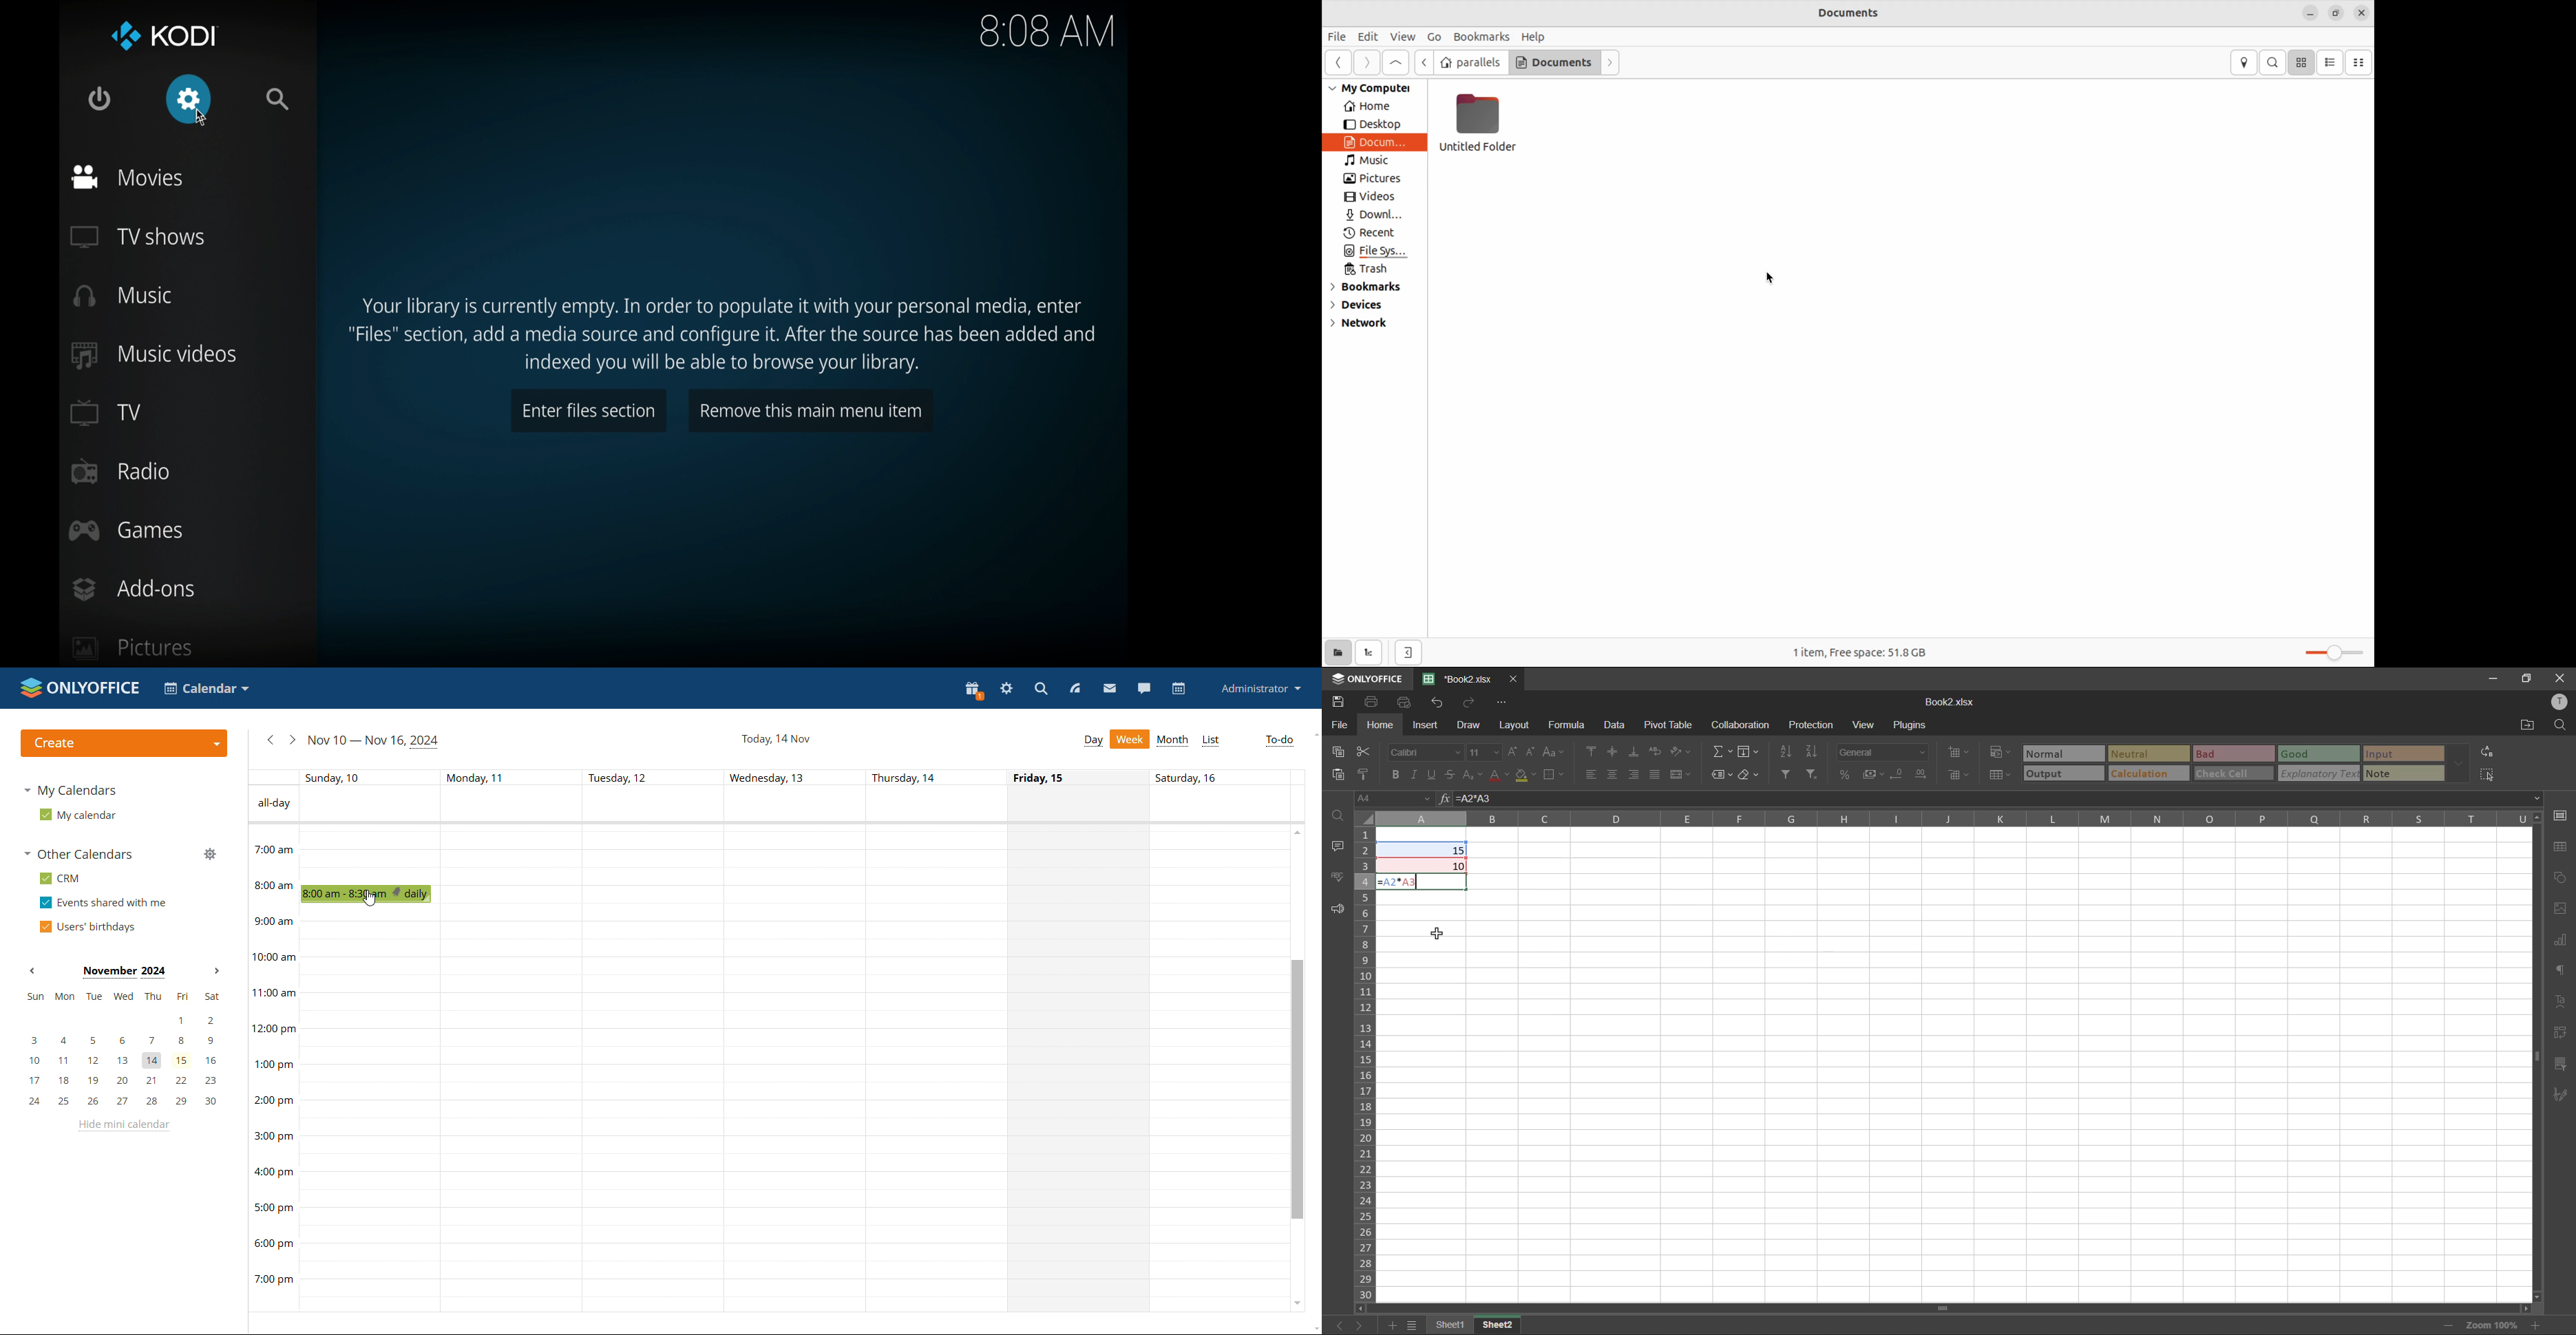  I want to click on next week, so click(292, 740).